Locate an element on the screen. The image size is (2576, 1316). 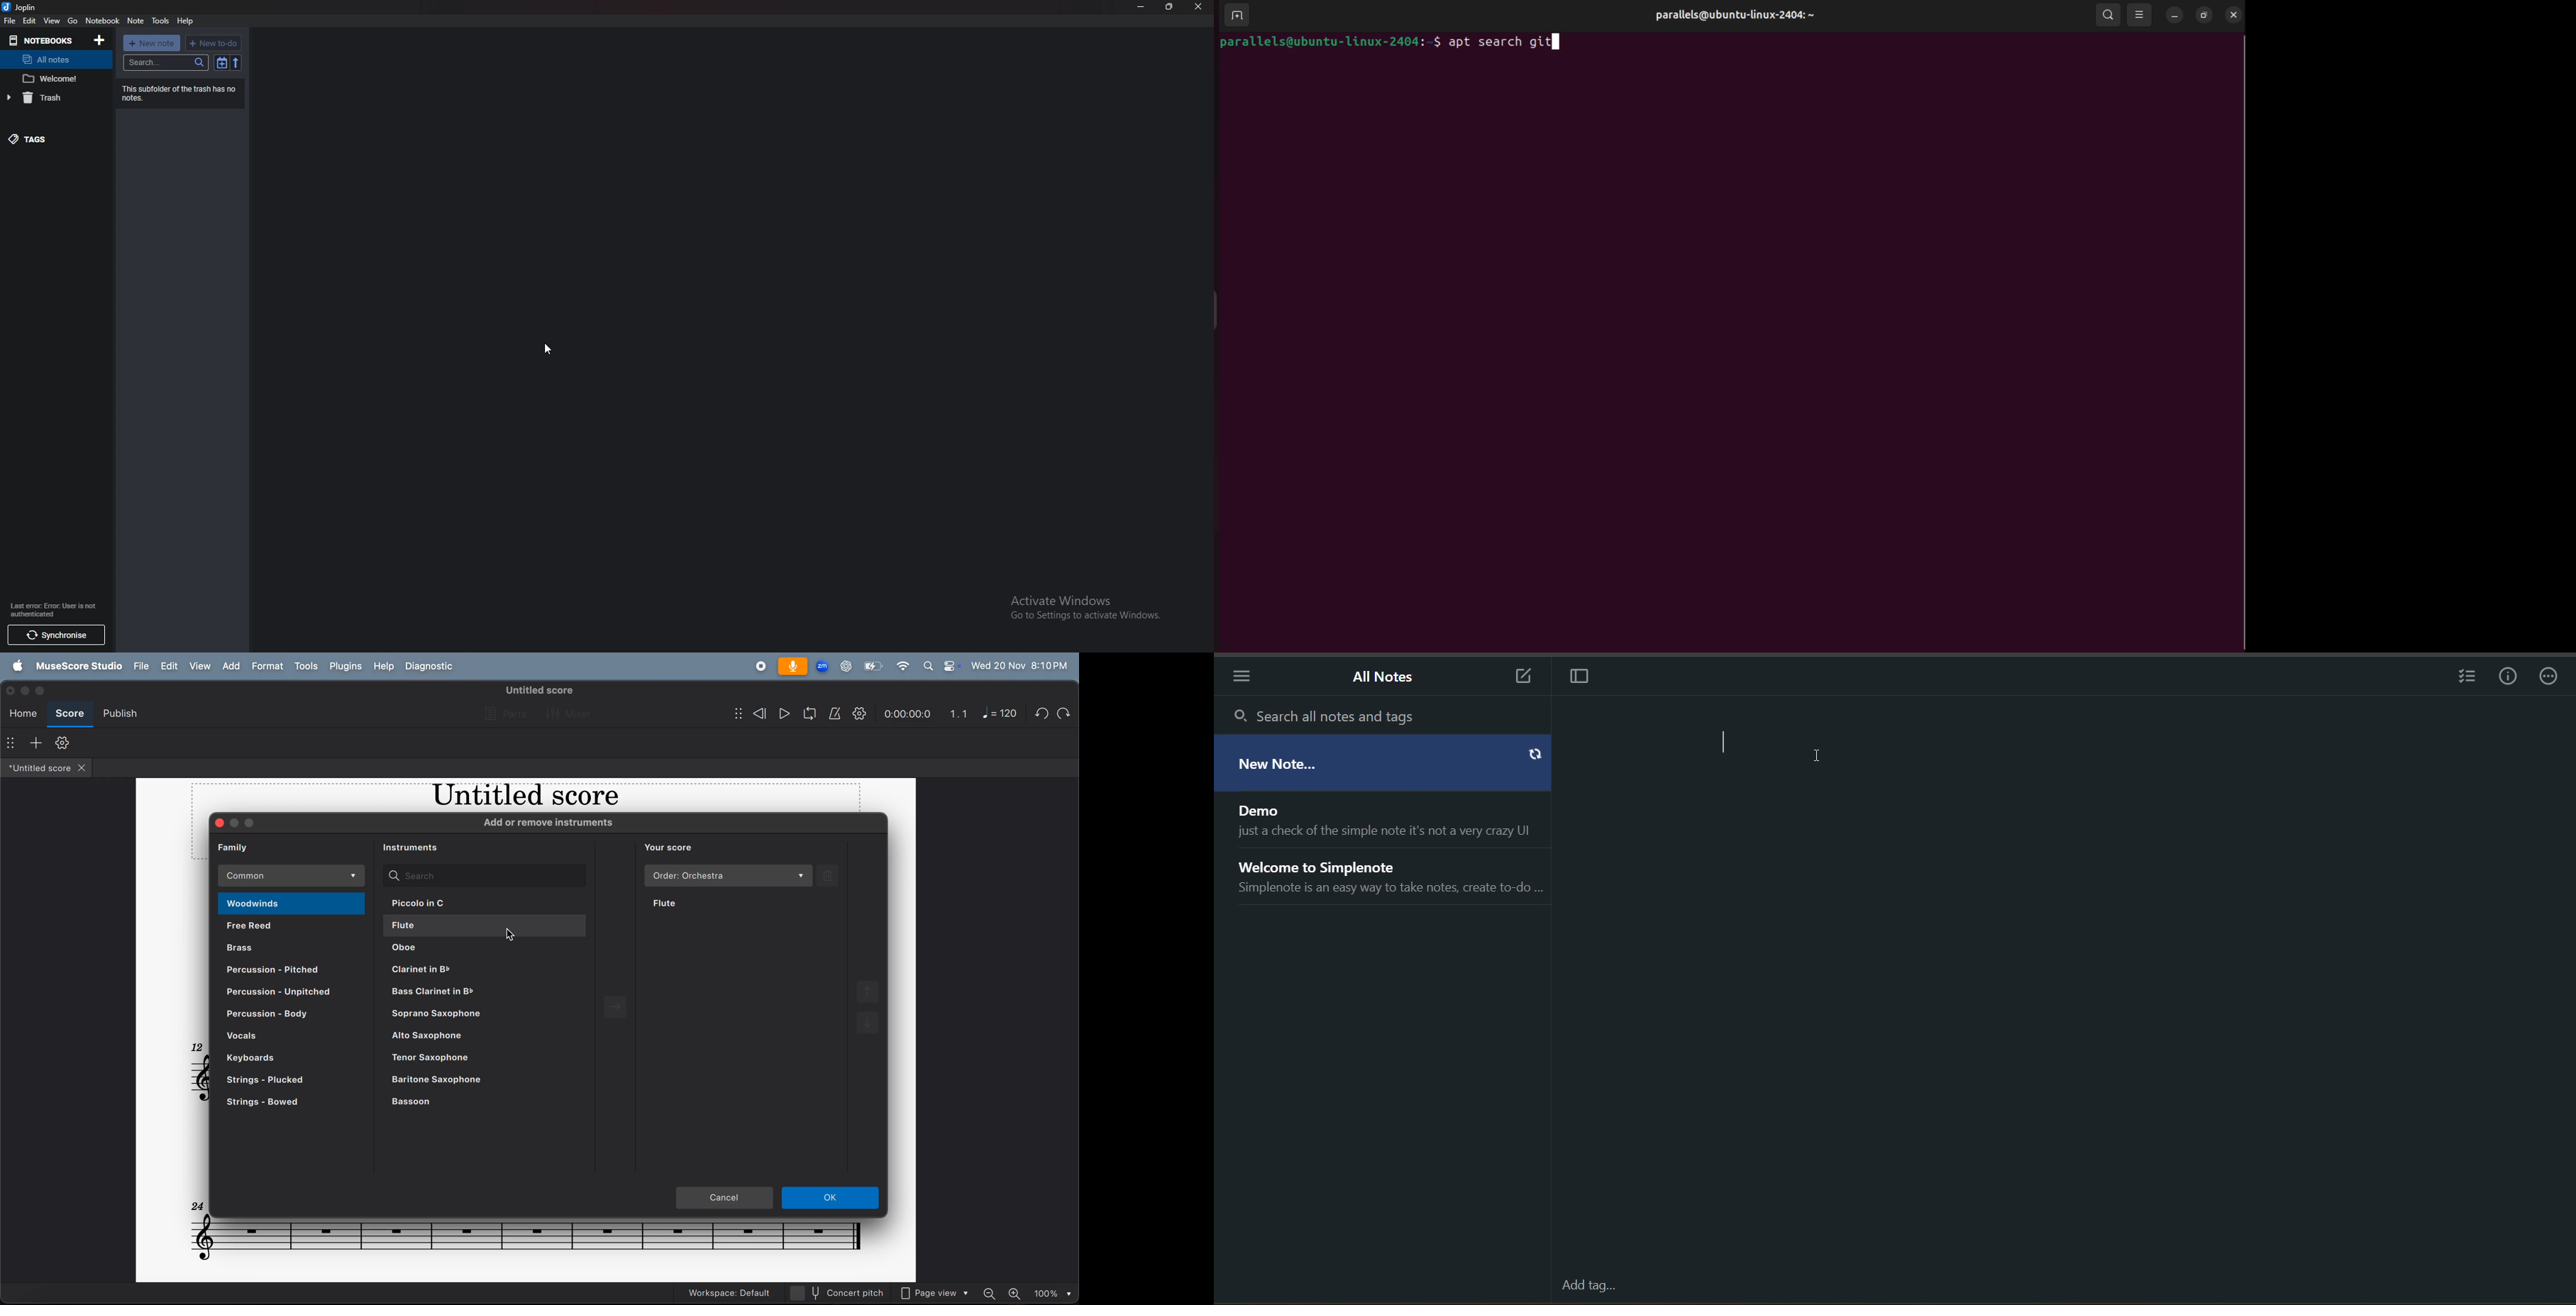
Note is located at coordinates (137, 20).